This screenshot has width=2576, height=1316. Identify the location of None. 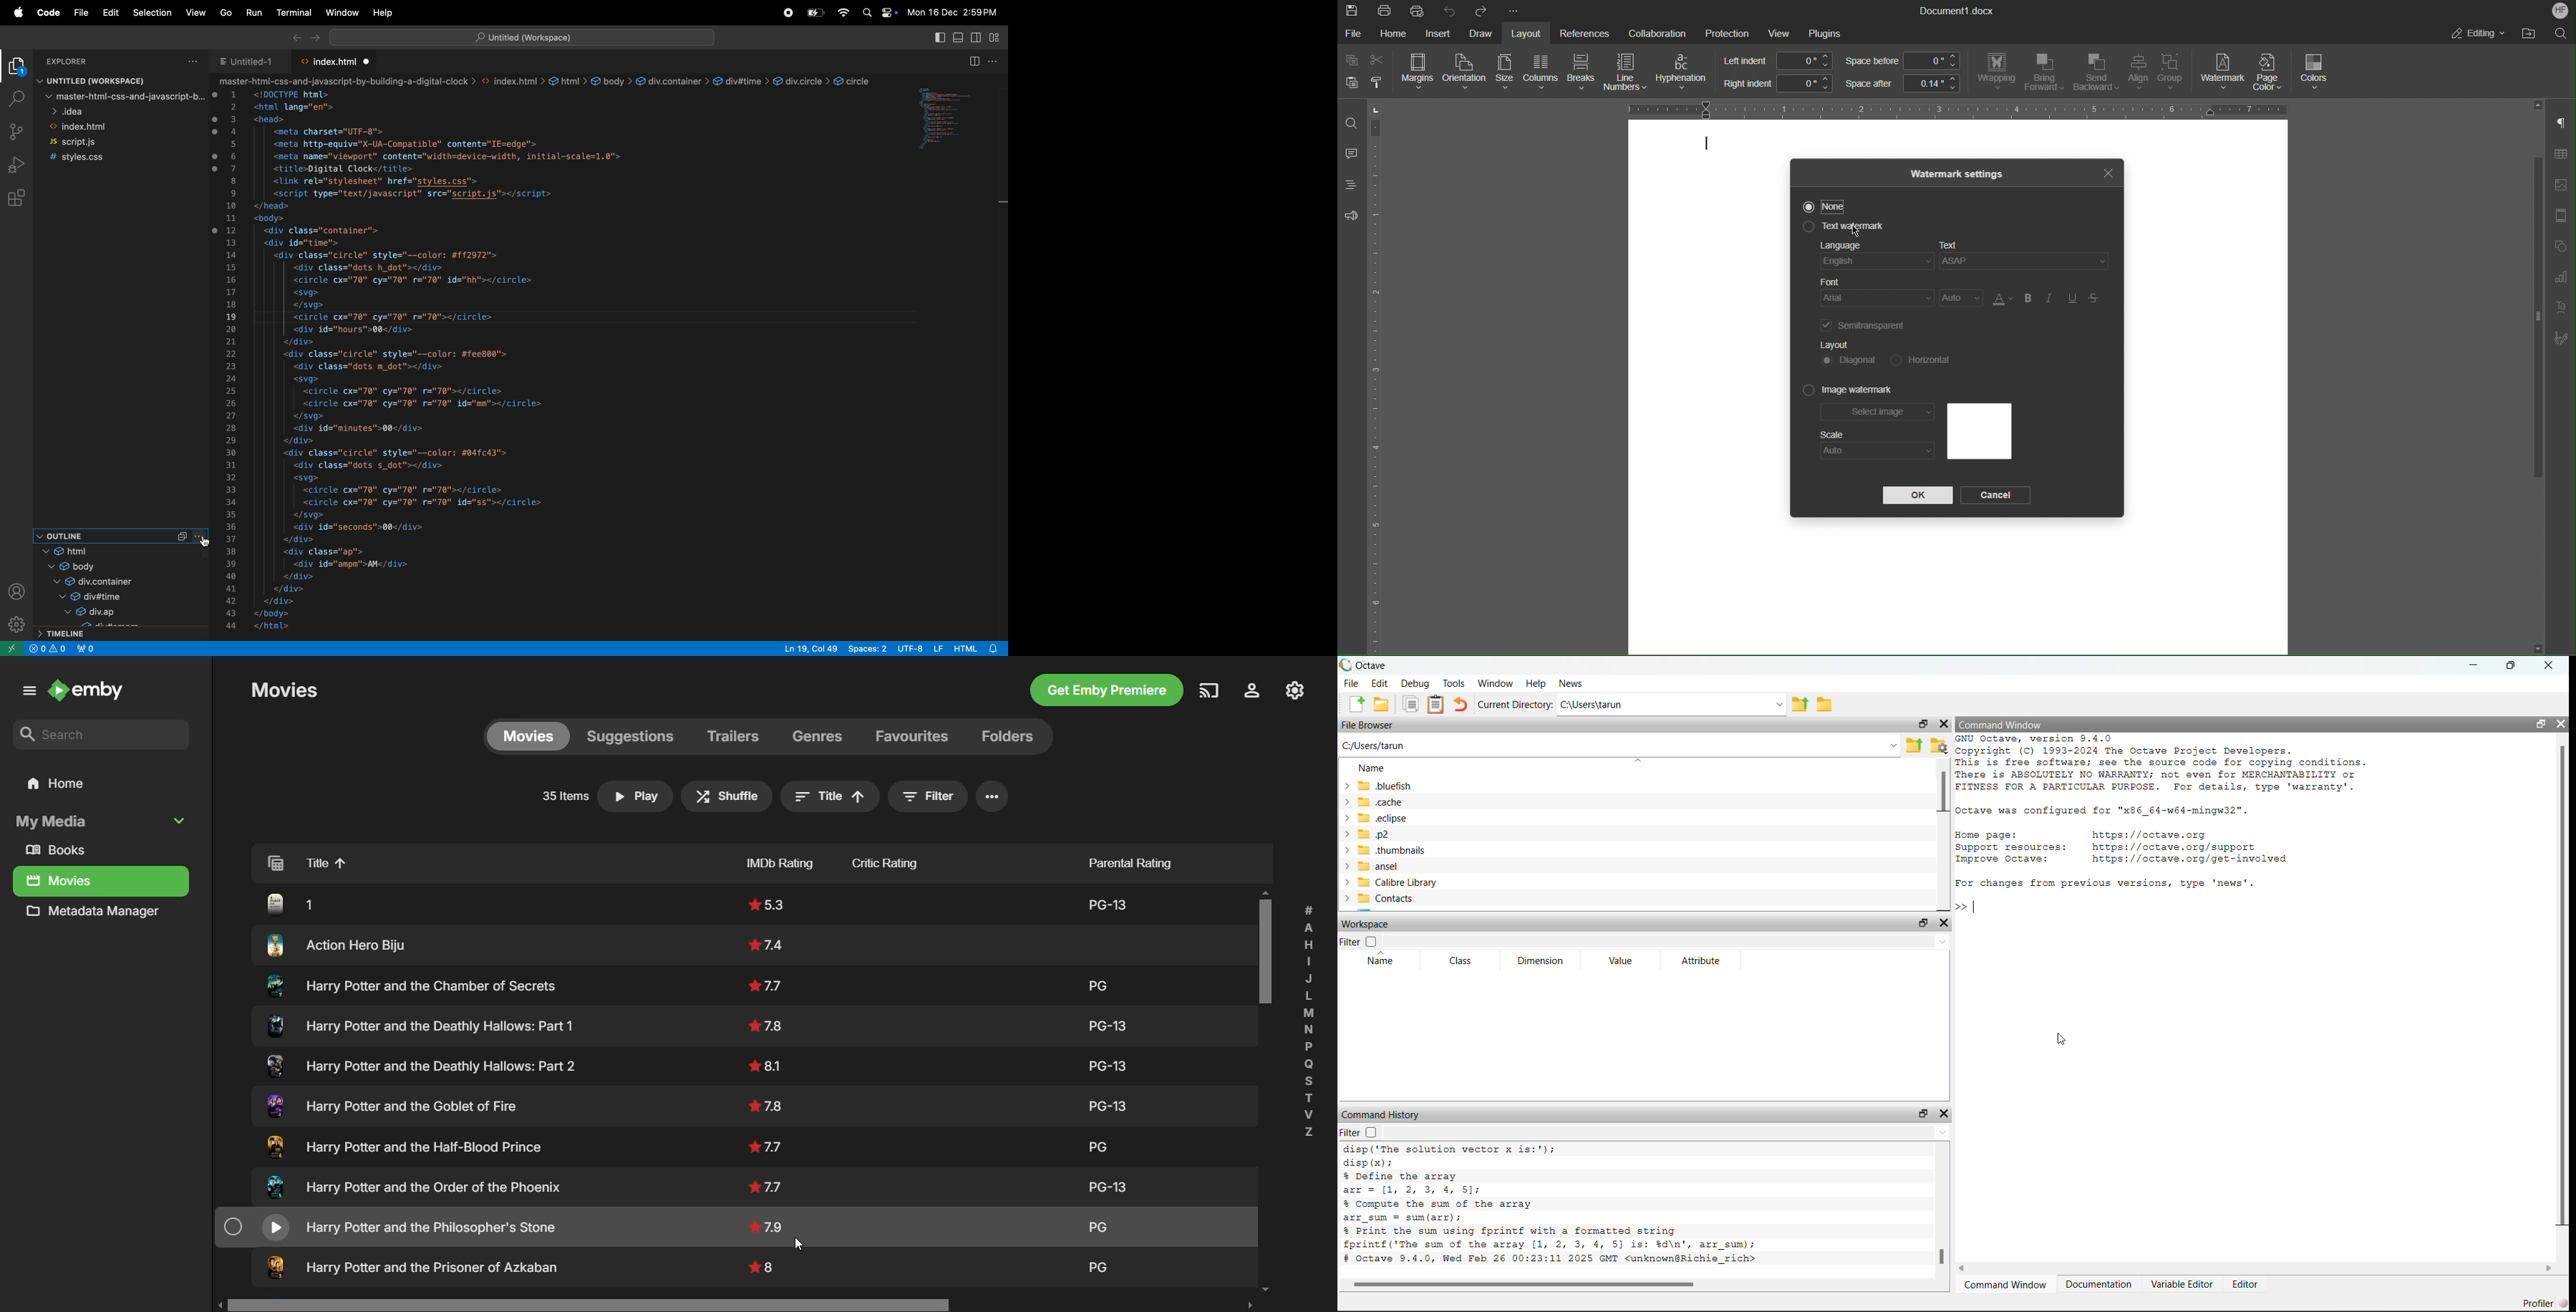
(1824, 206).